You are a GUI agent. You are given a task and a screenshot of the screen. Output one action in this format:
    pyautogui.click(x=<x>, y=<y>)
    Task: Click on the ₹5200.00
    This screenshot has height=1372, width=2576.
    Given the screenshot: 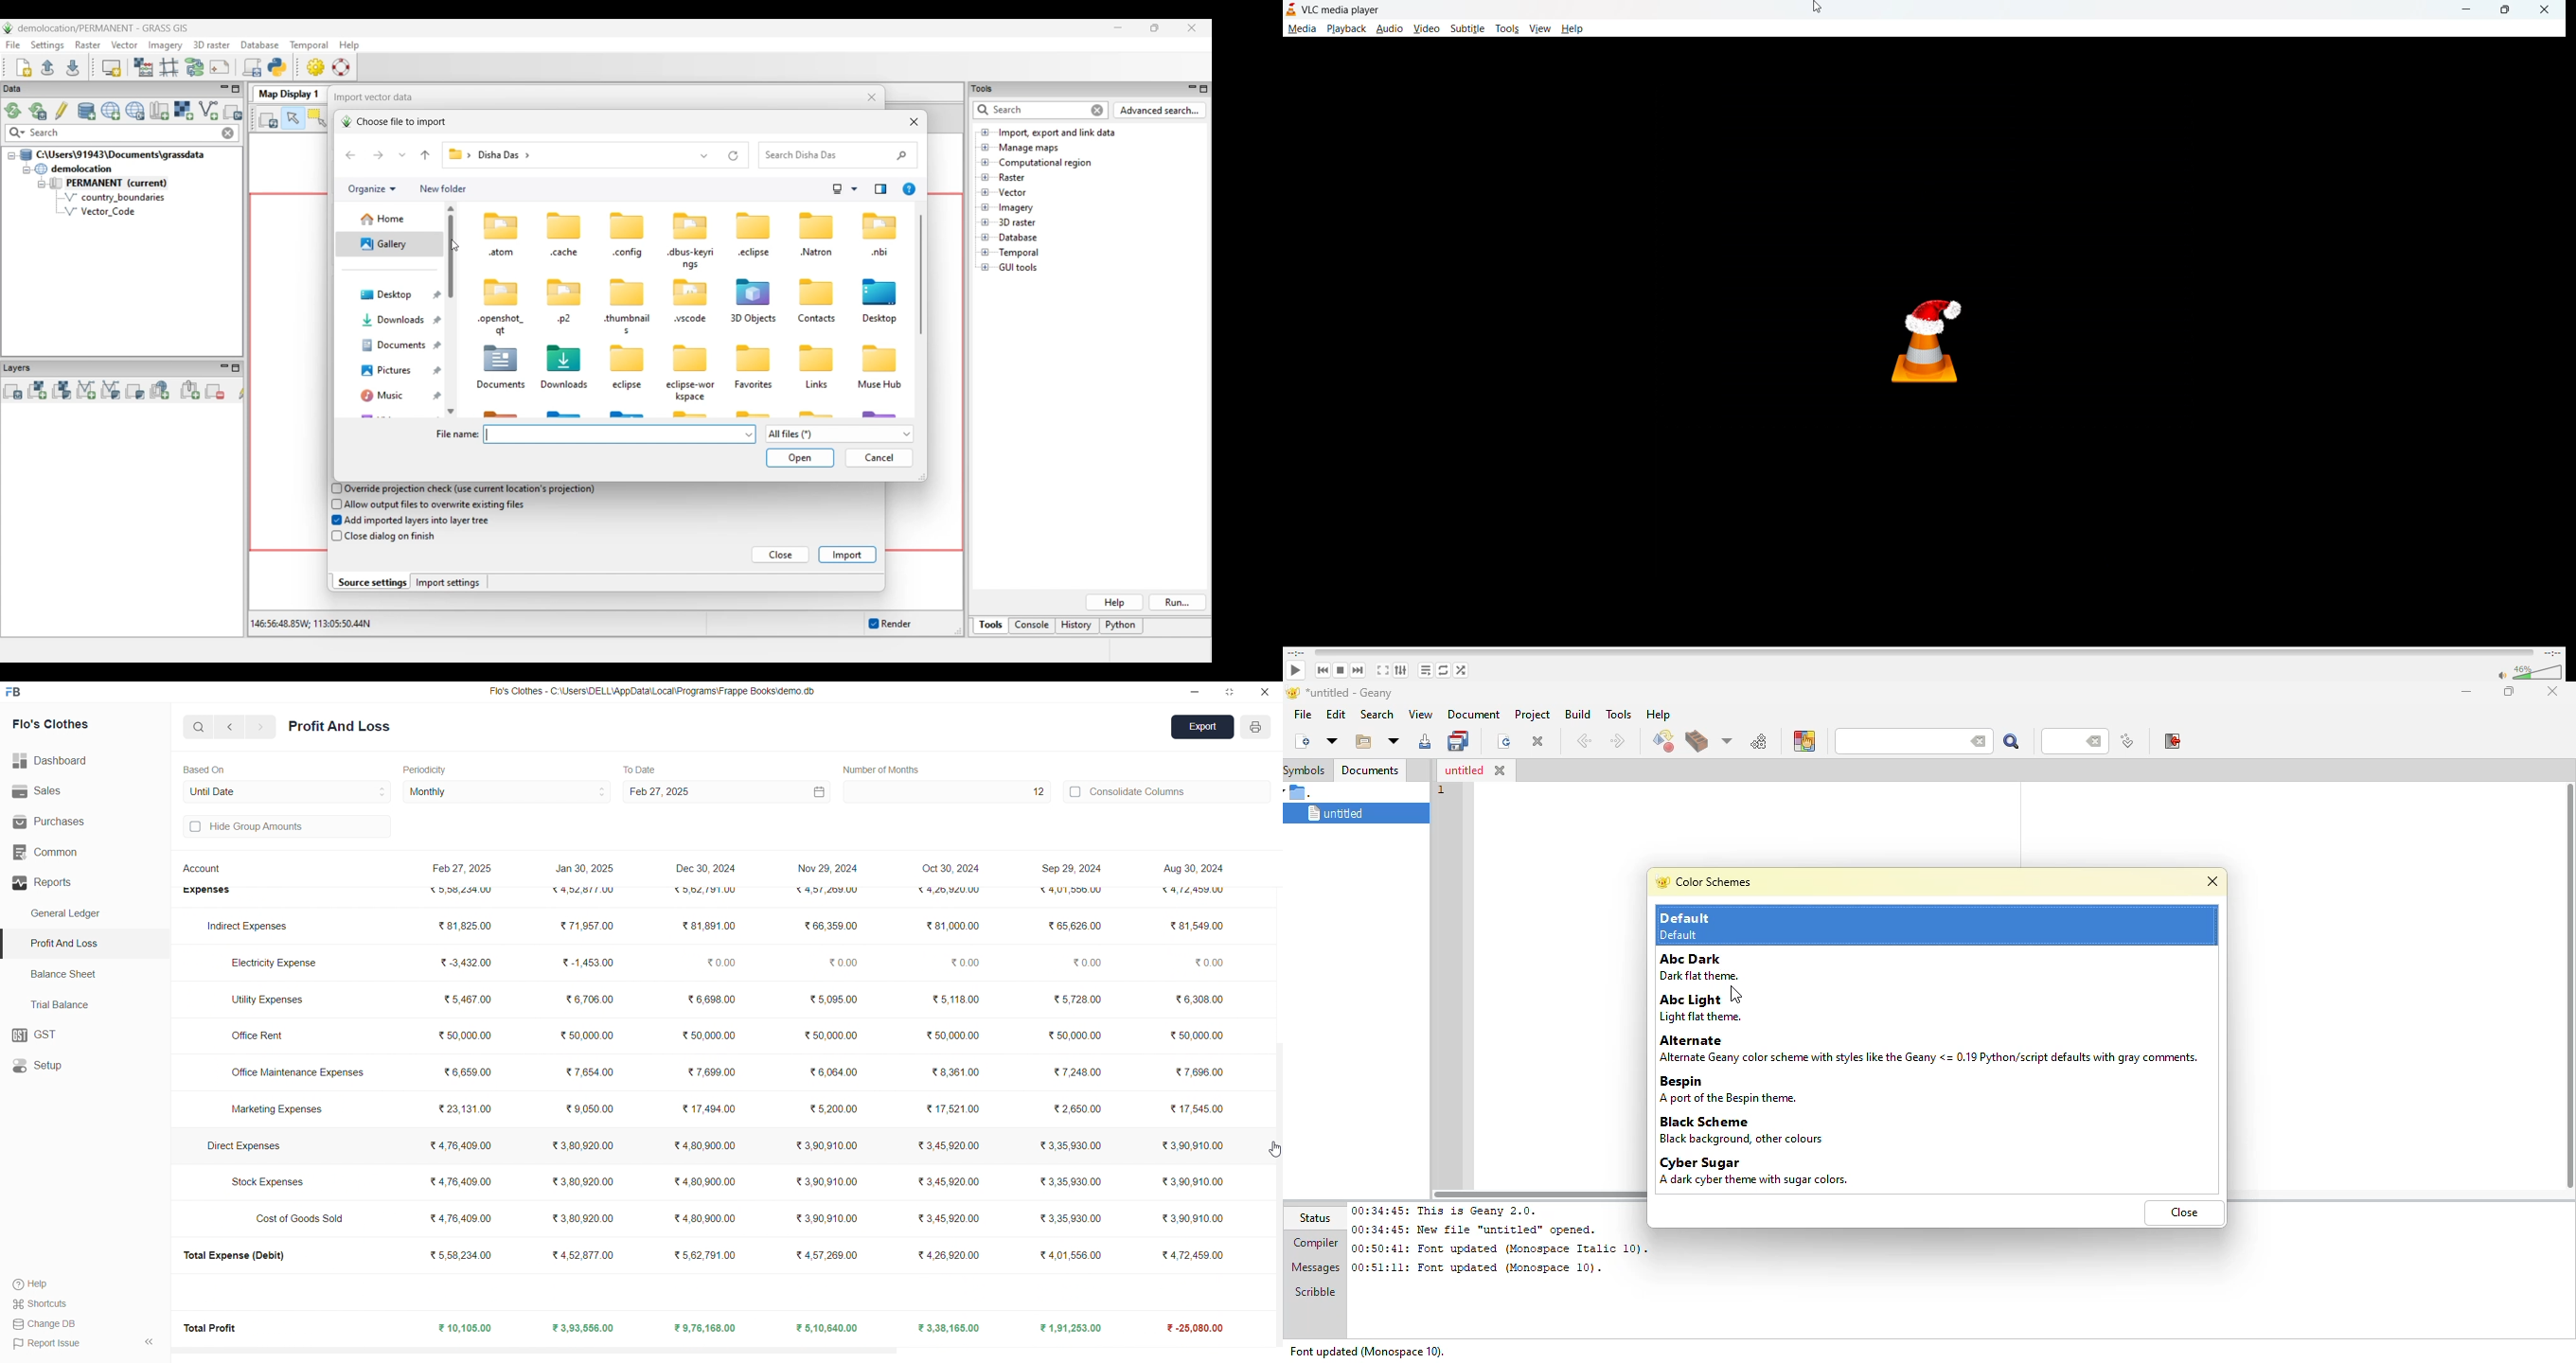 What is the action you would take?
    pyautogui.click(x=835, y=1108)
    